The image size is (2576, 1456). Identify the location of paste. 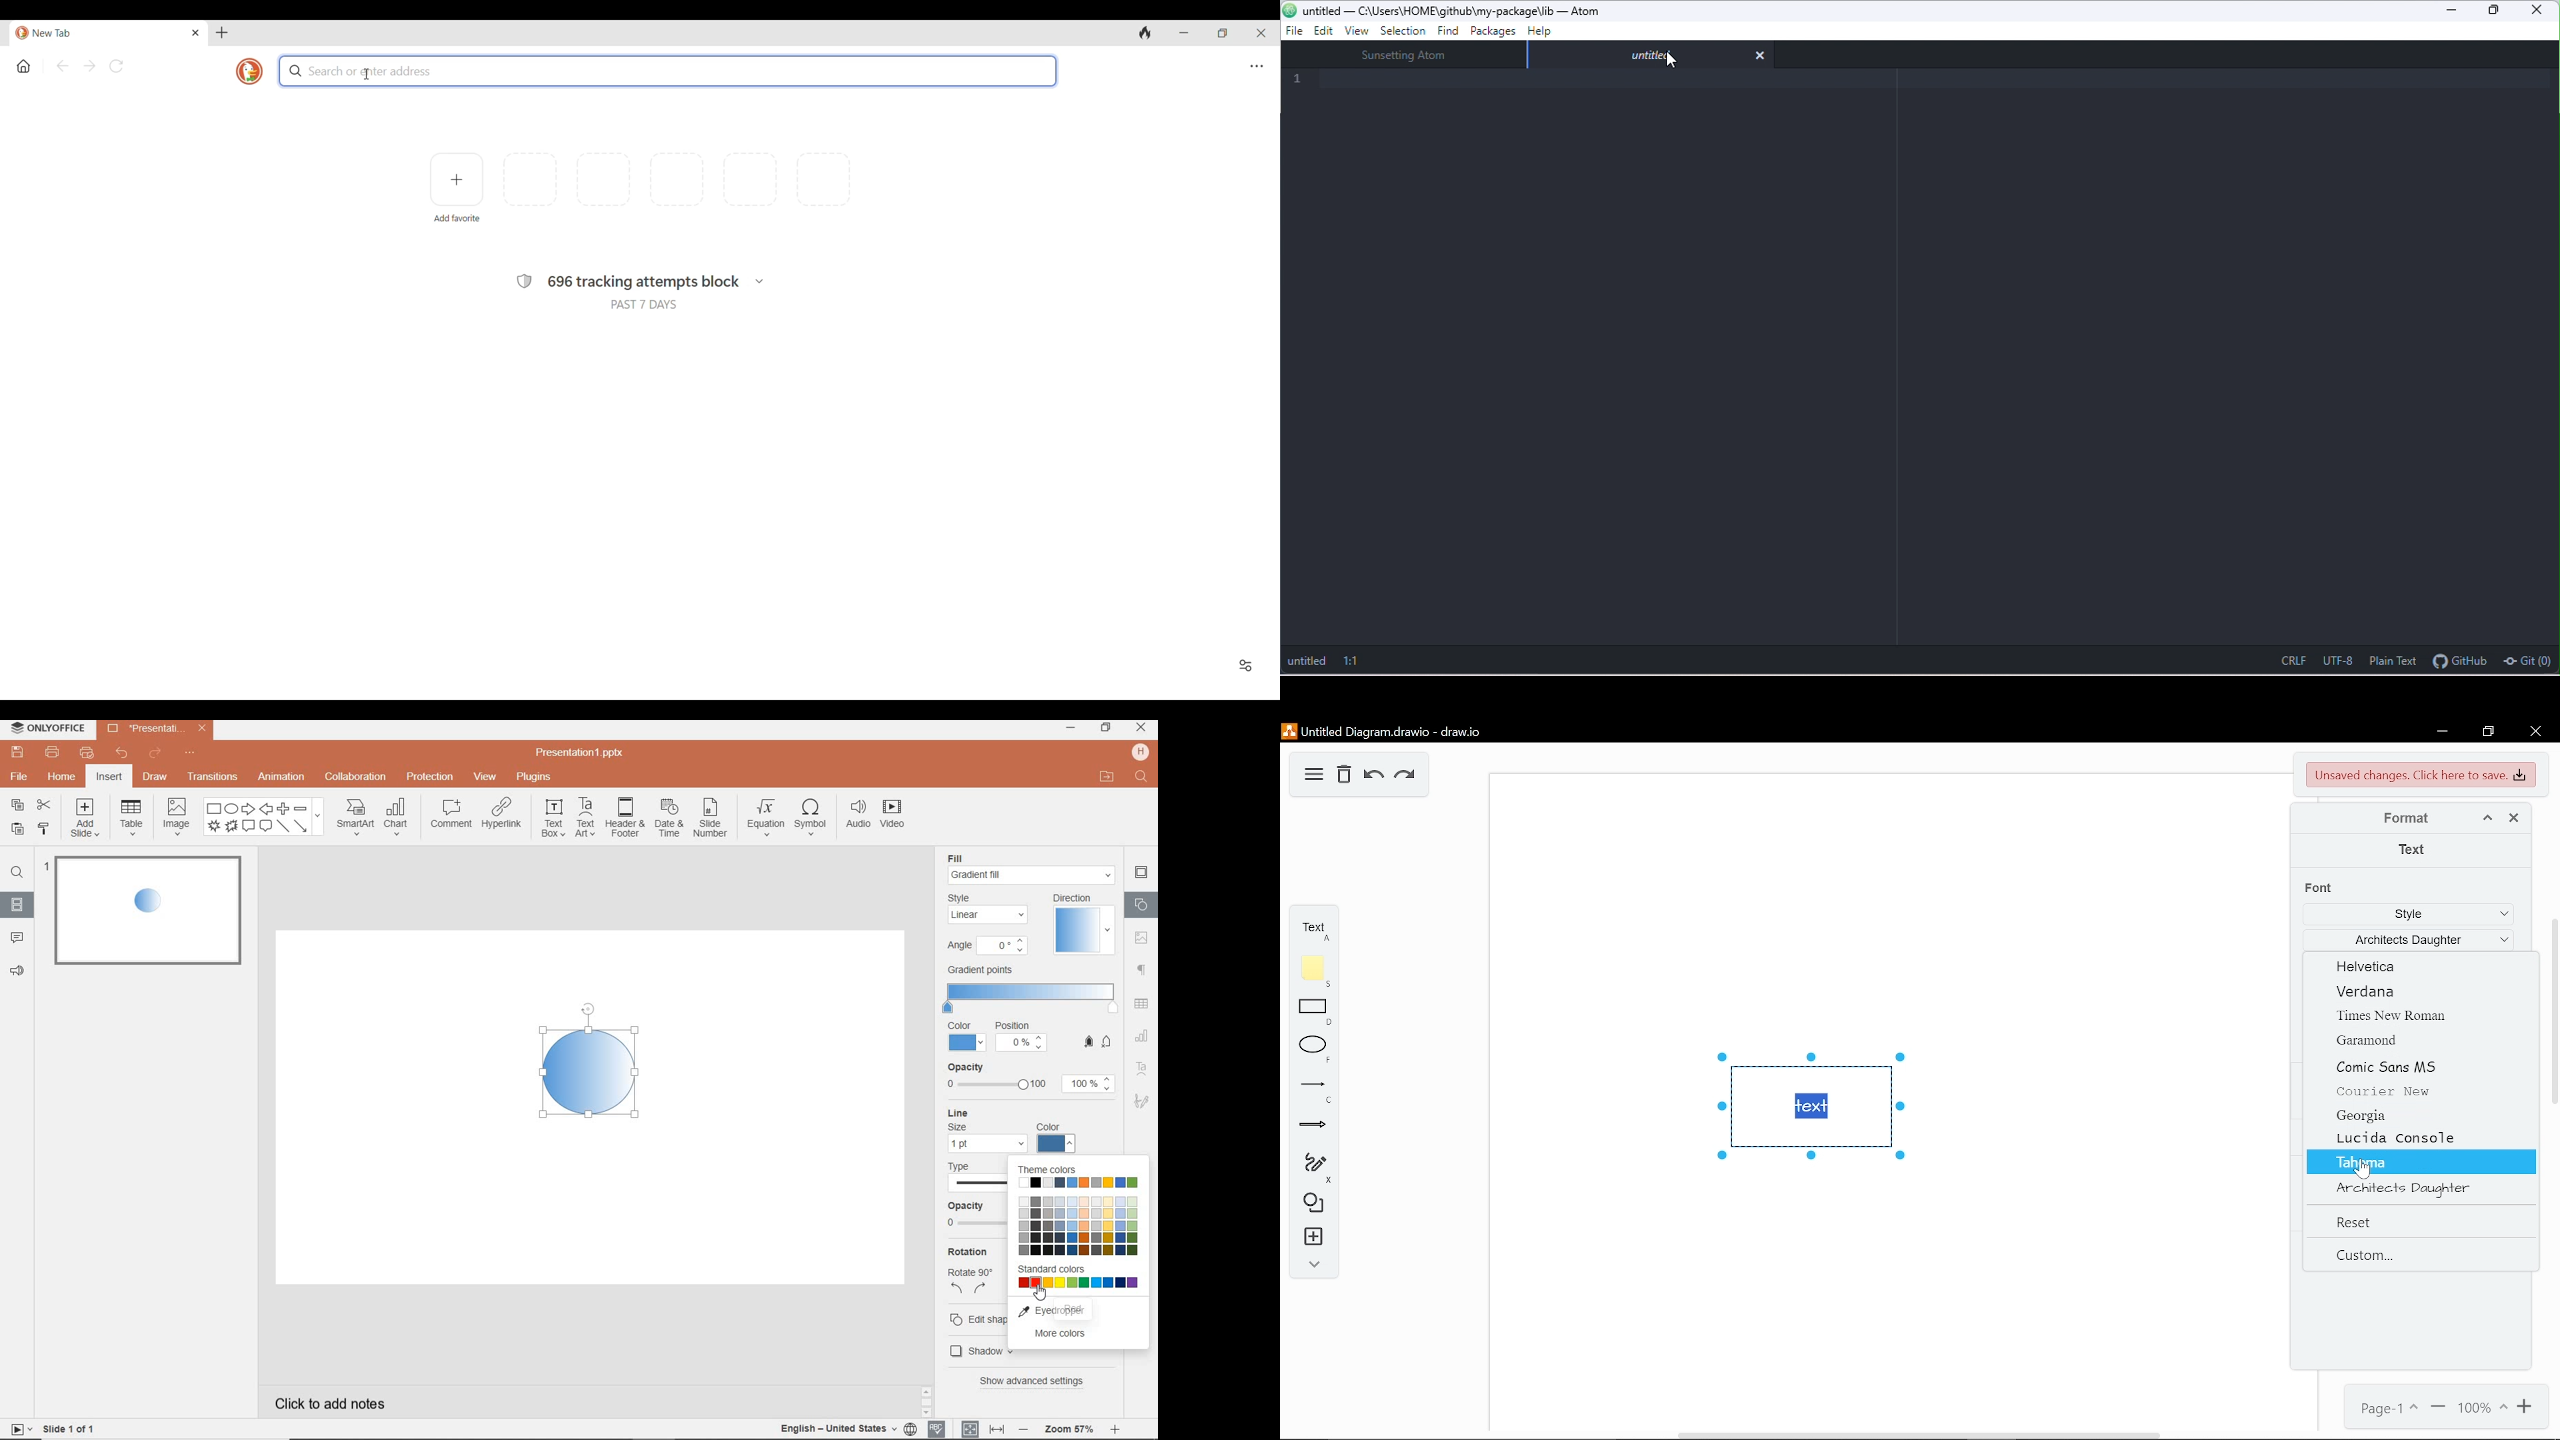
(17, 830).